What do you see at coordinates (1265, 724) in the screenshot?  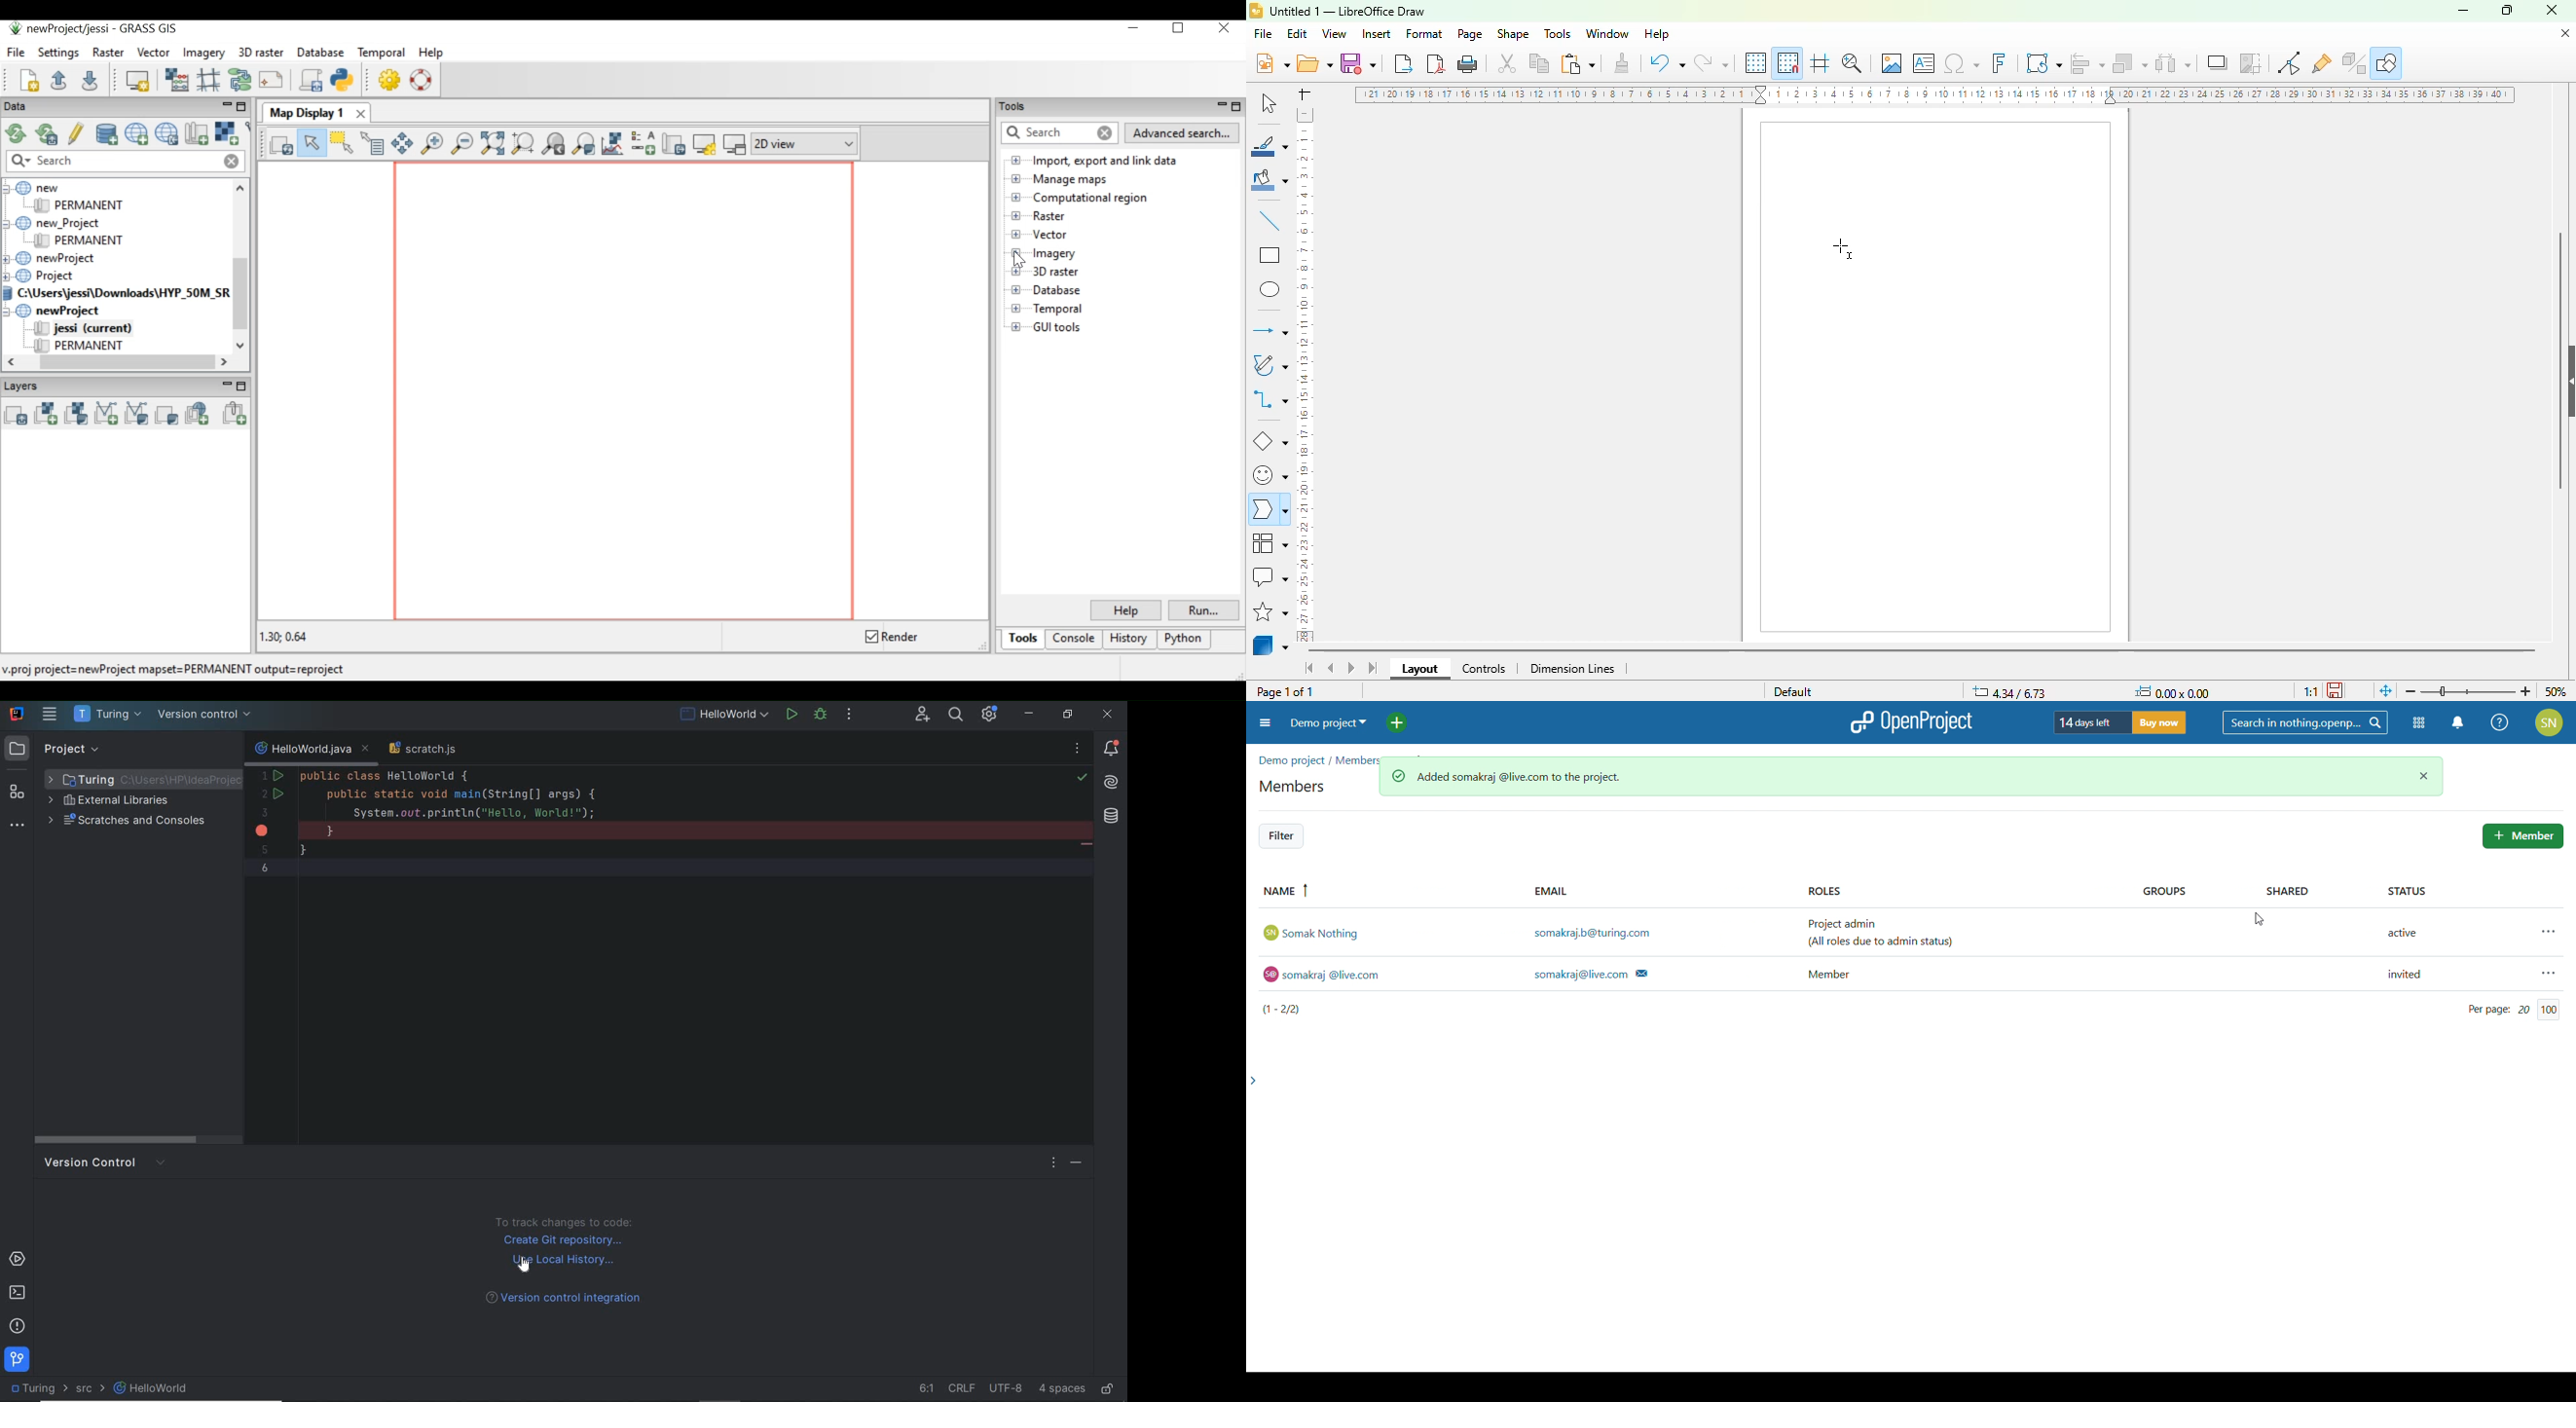 I see `open sidebar menu` at bounding box center [1265, 724].